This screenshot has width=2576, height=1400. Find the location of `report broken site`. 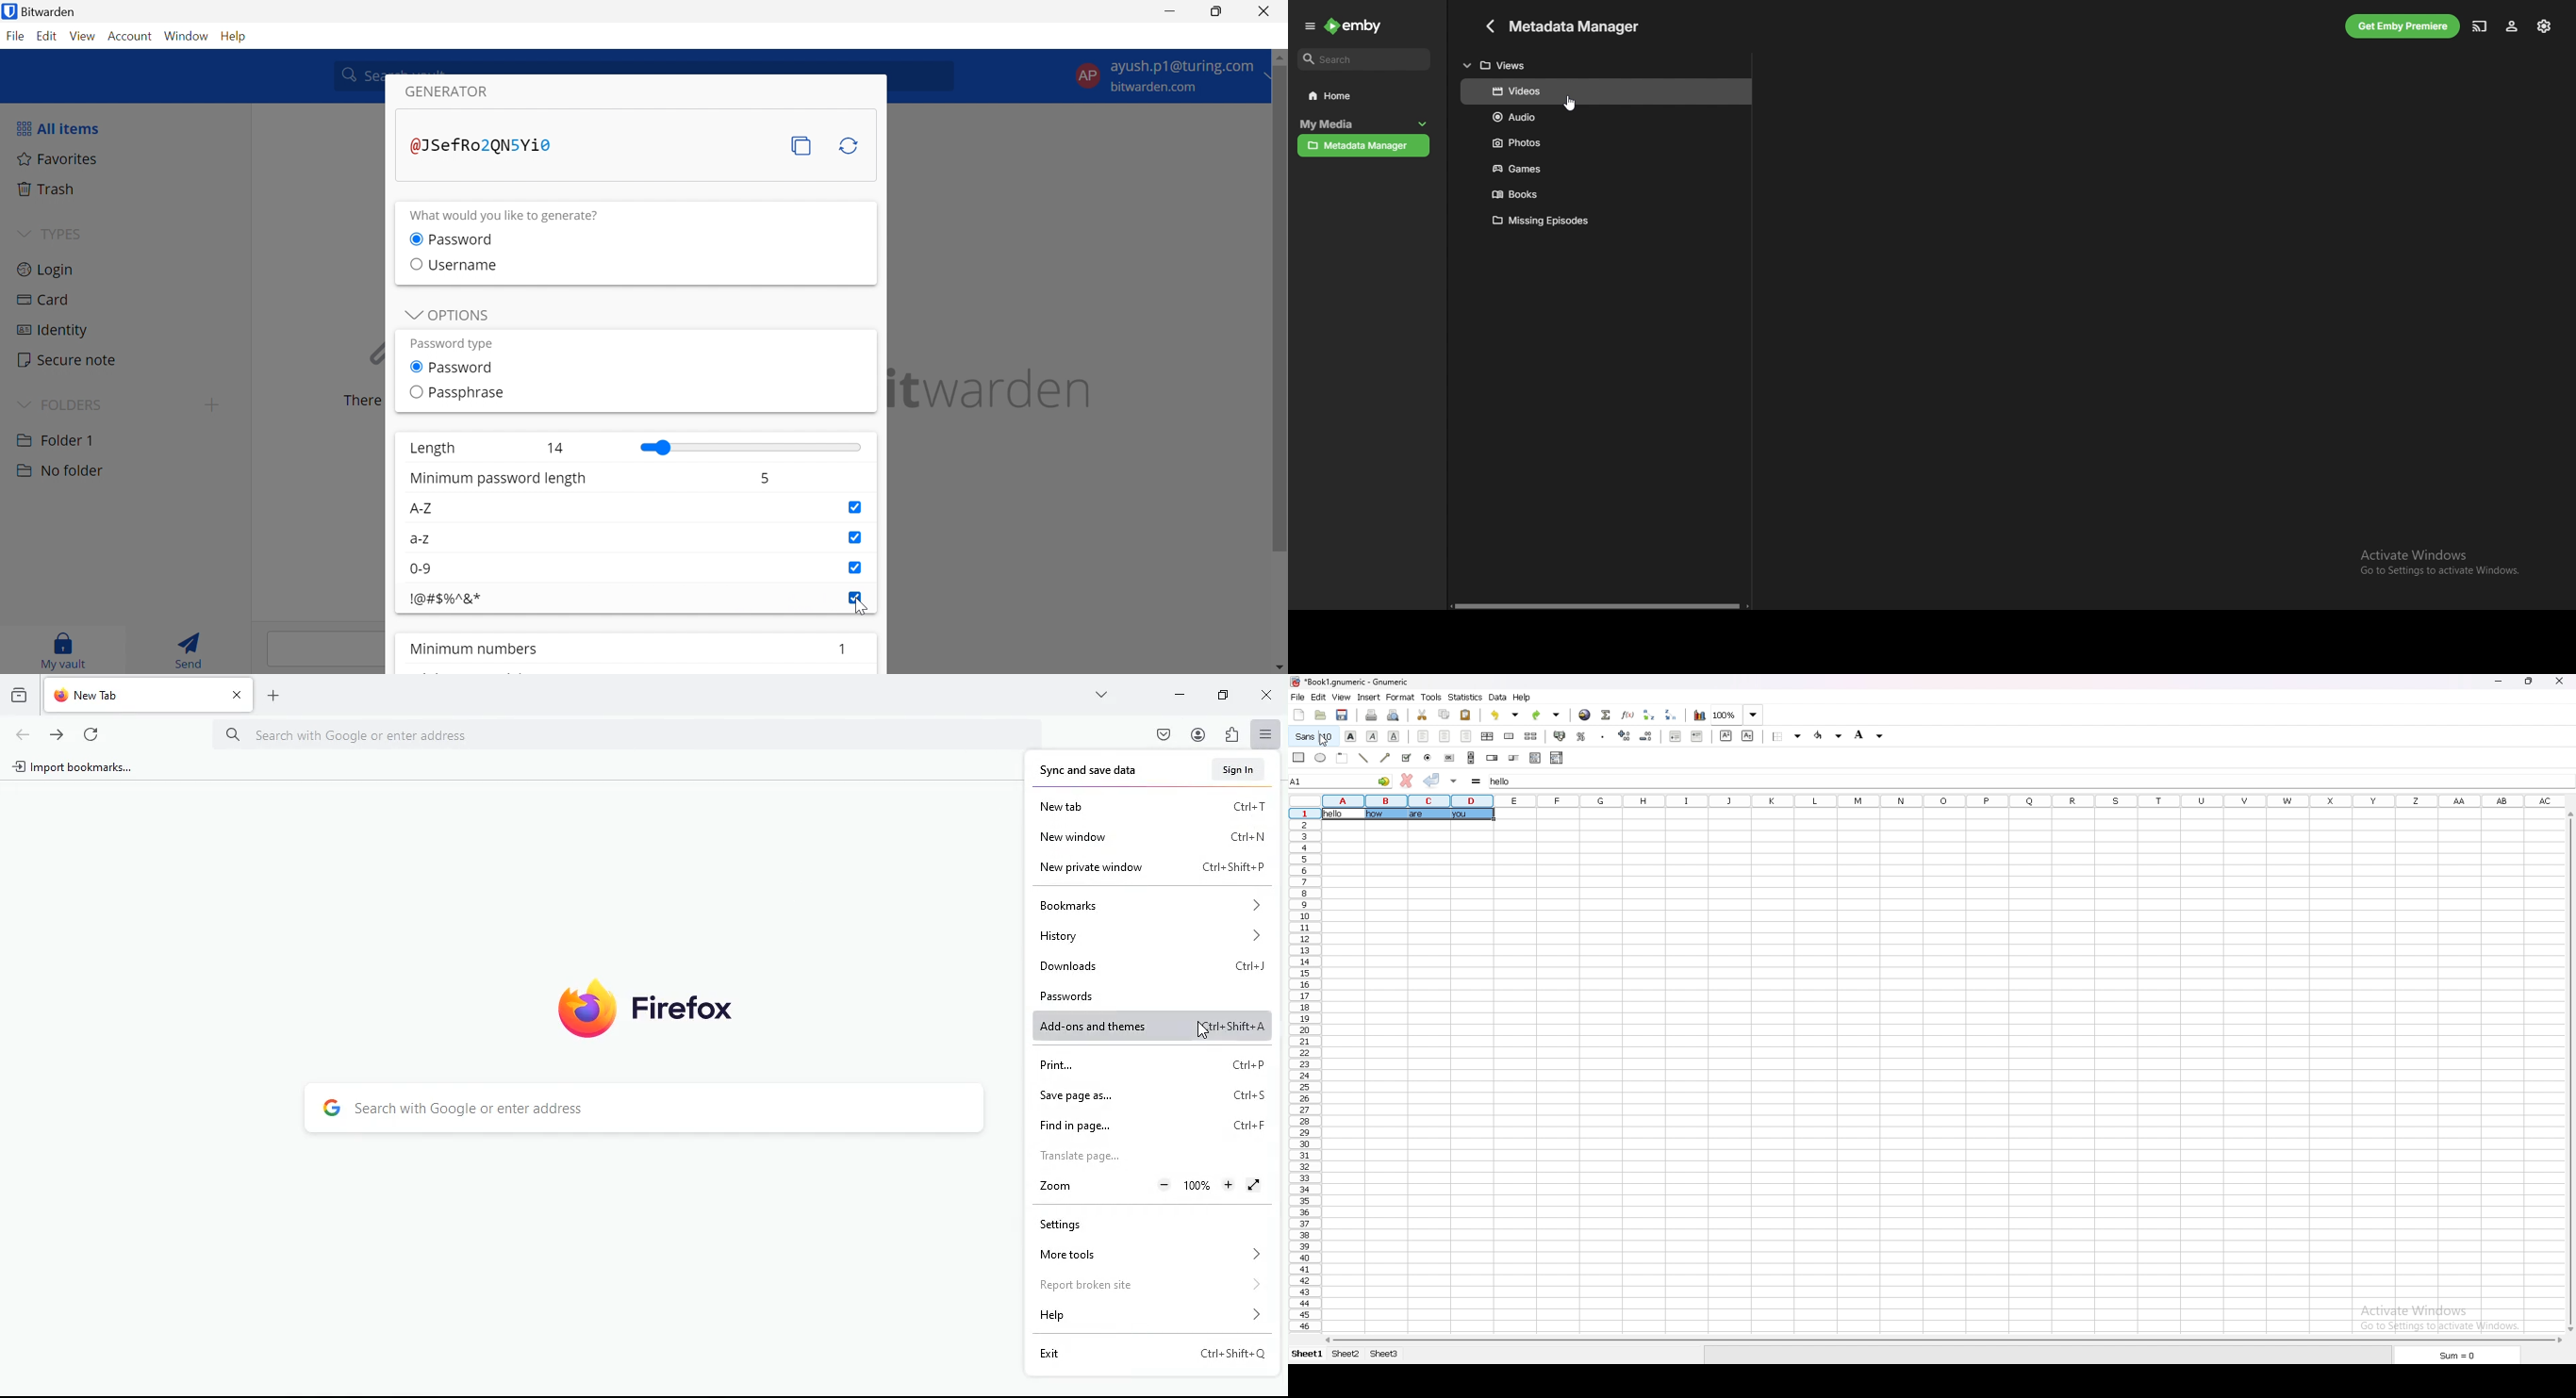

report broken site is located at coordinates (1150, 1284).